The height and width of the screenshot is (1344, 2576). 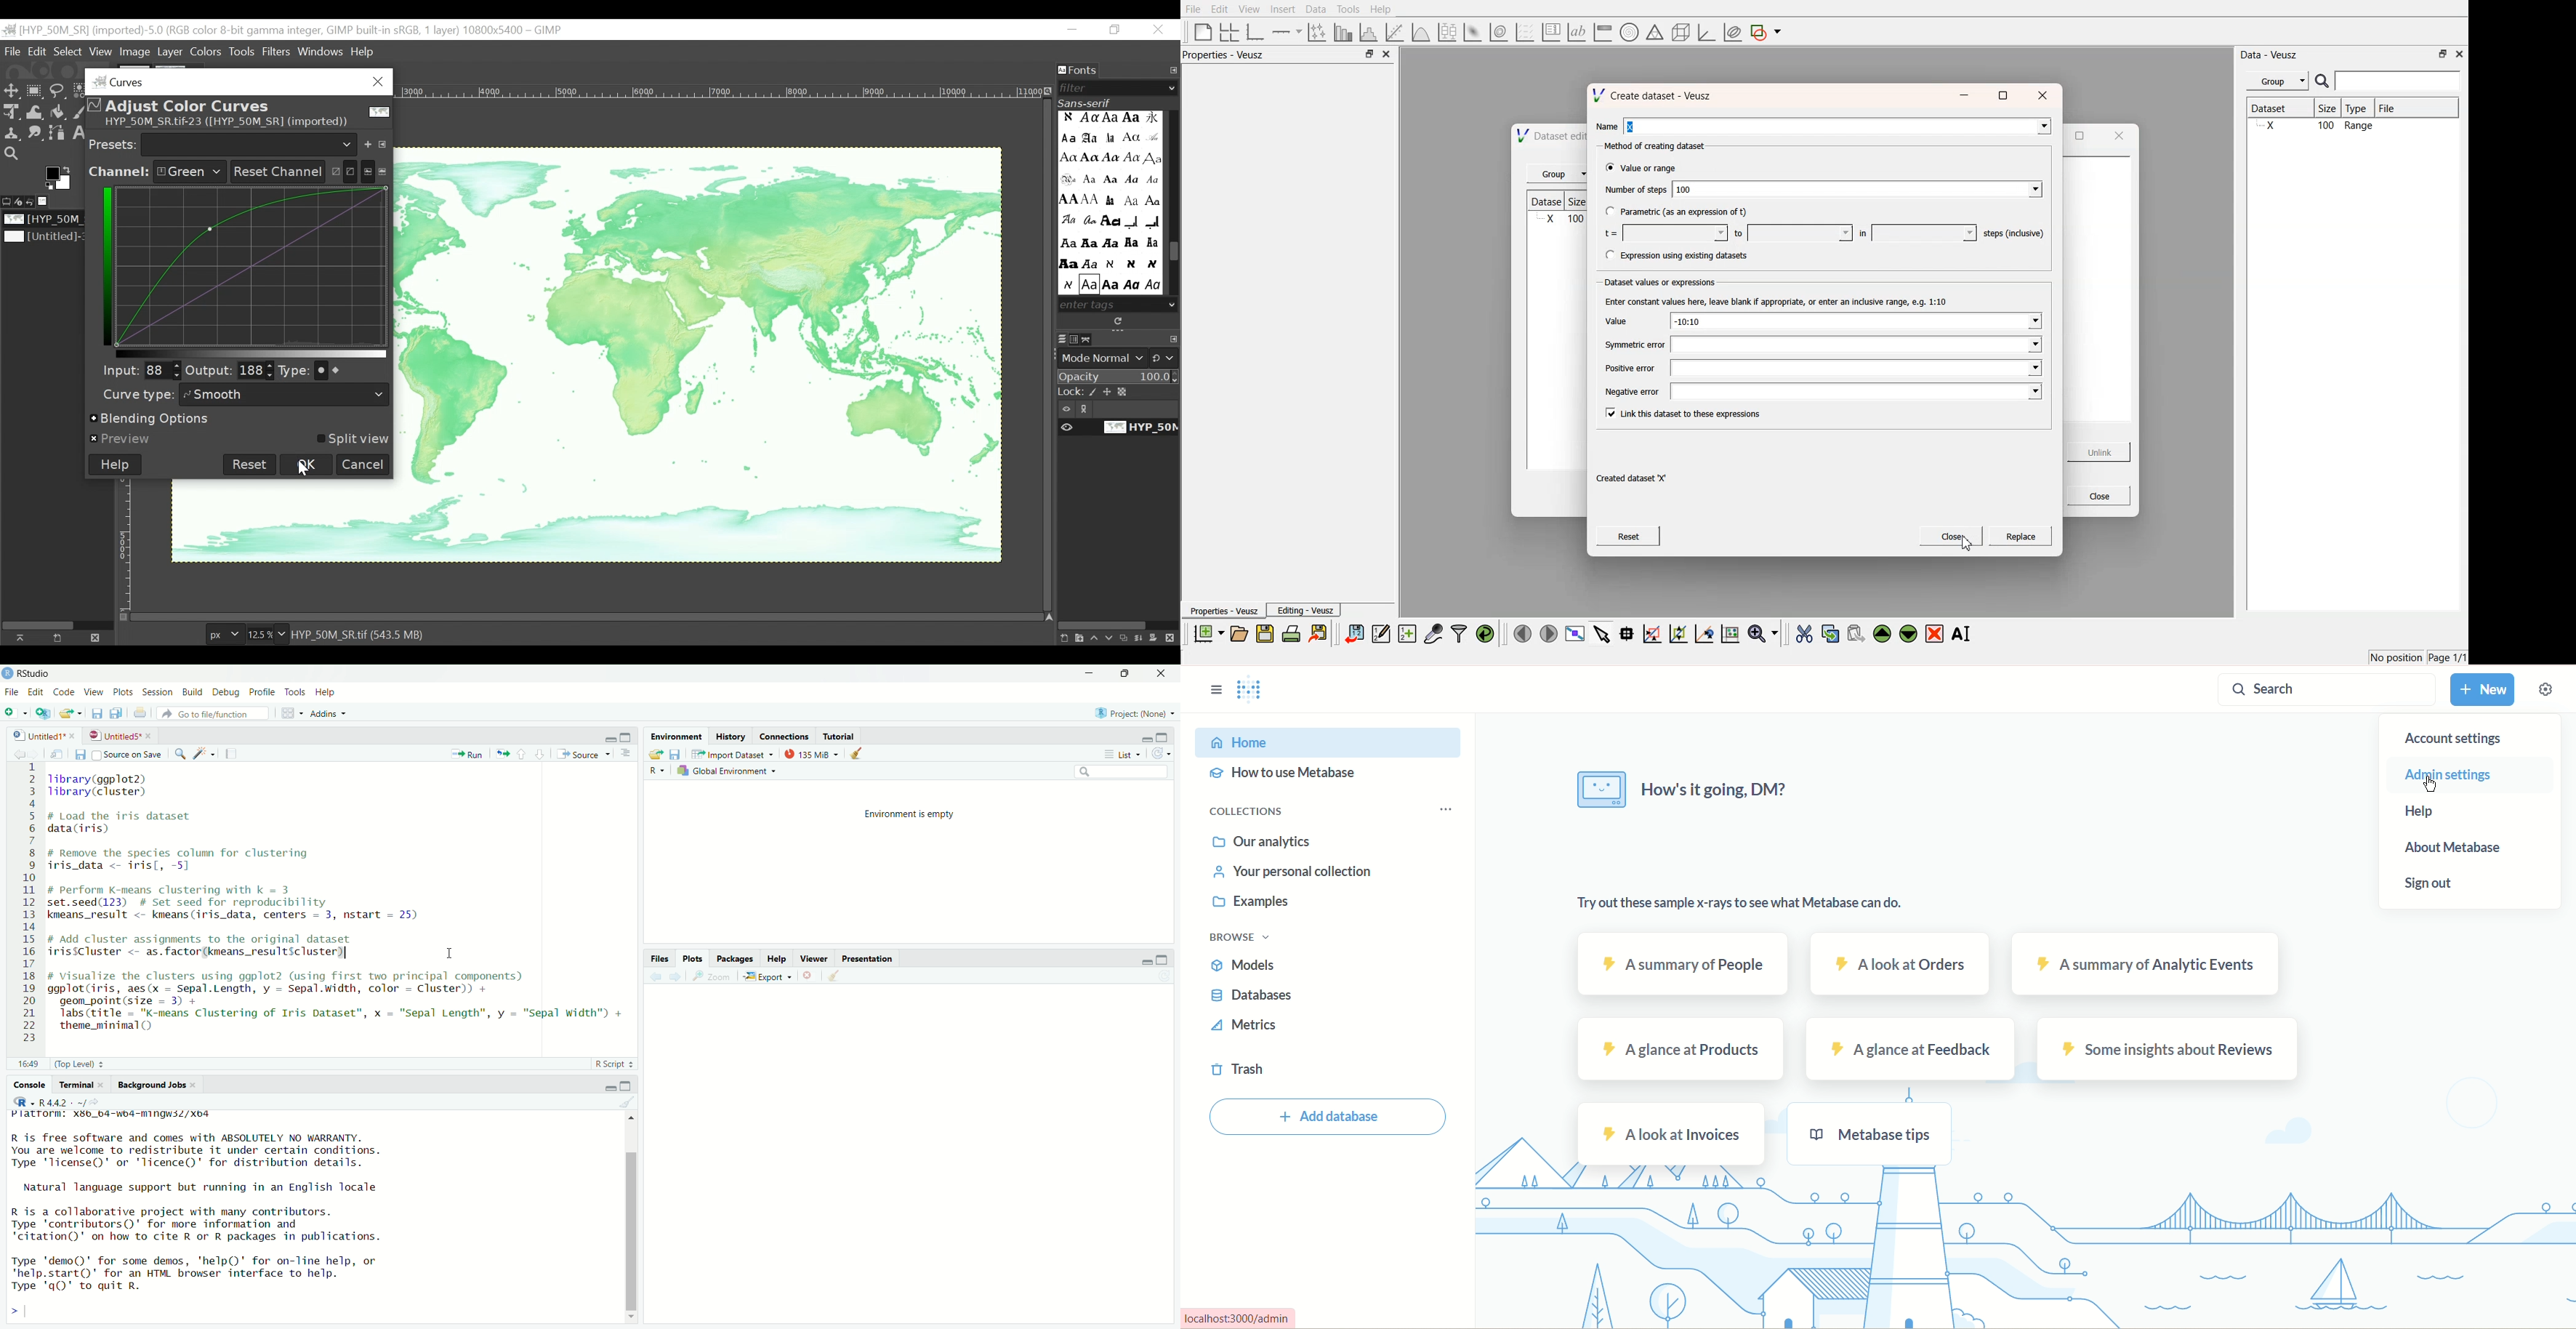 I want to click on minimize, so click(x=1143, y=960).